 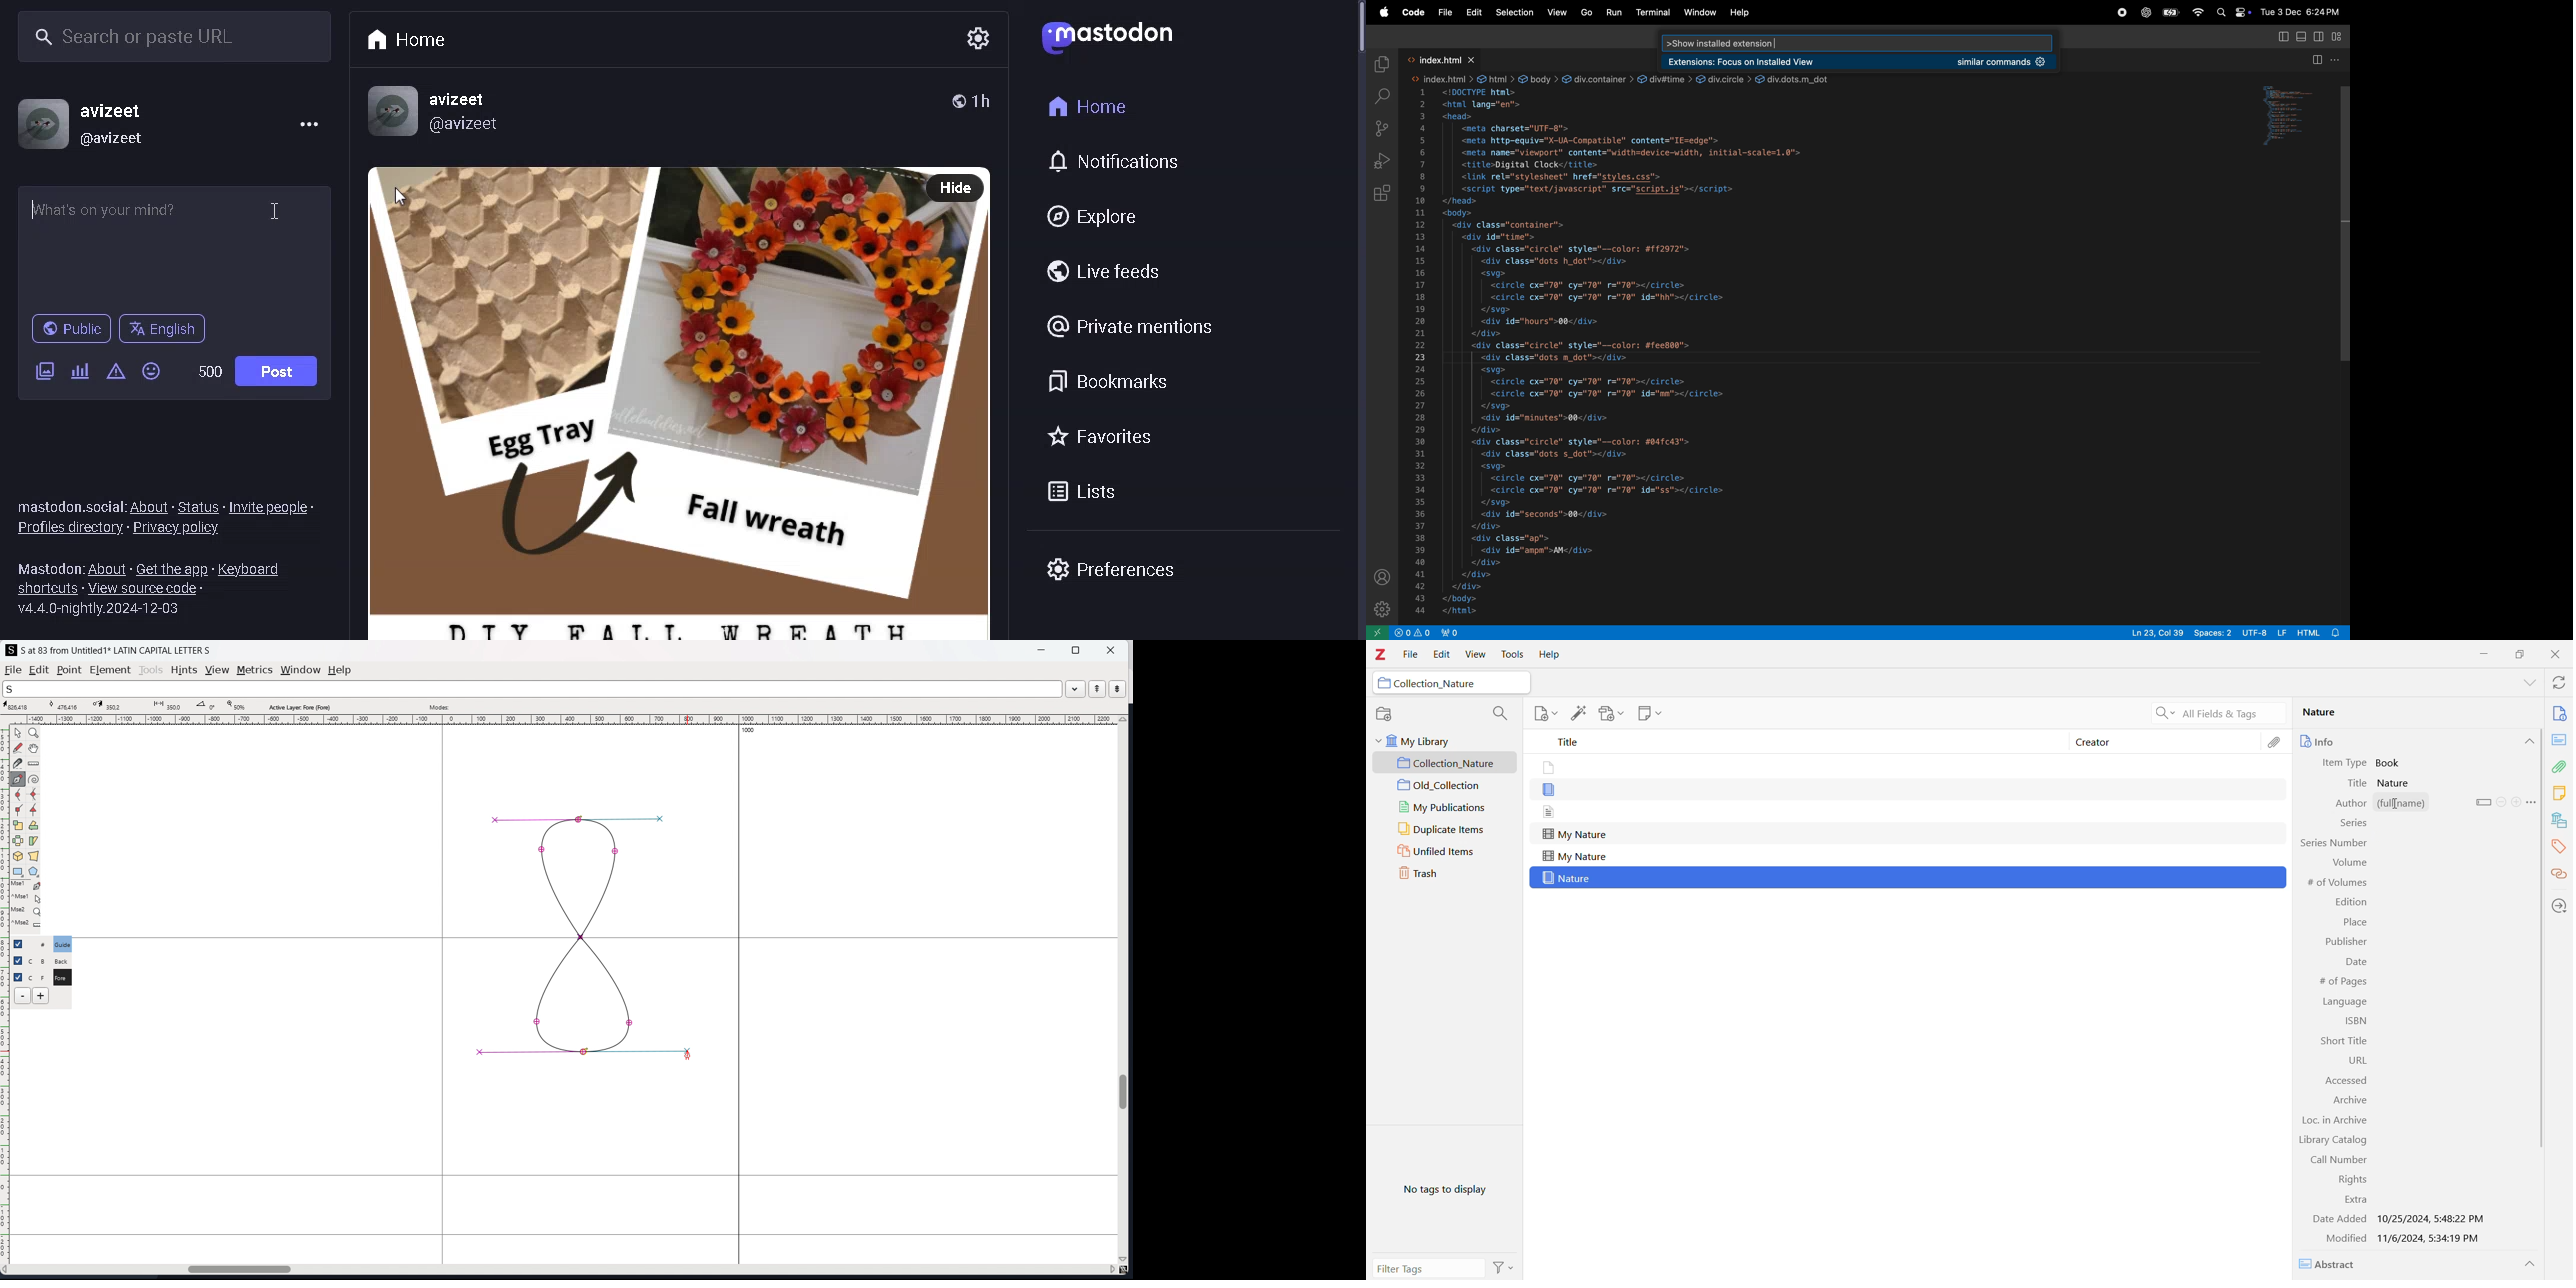 What do you see at coordinates (1611, 714) in the screenshot?
I see `Add Attachment` at bounding box center [1611, 714].